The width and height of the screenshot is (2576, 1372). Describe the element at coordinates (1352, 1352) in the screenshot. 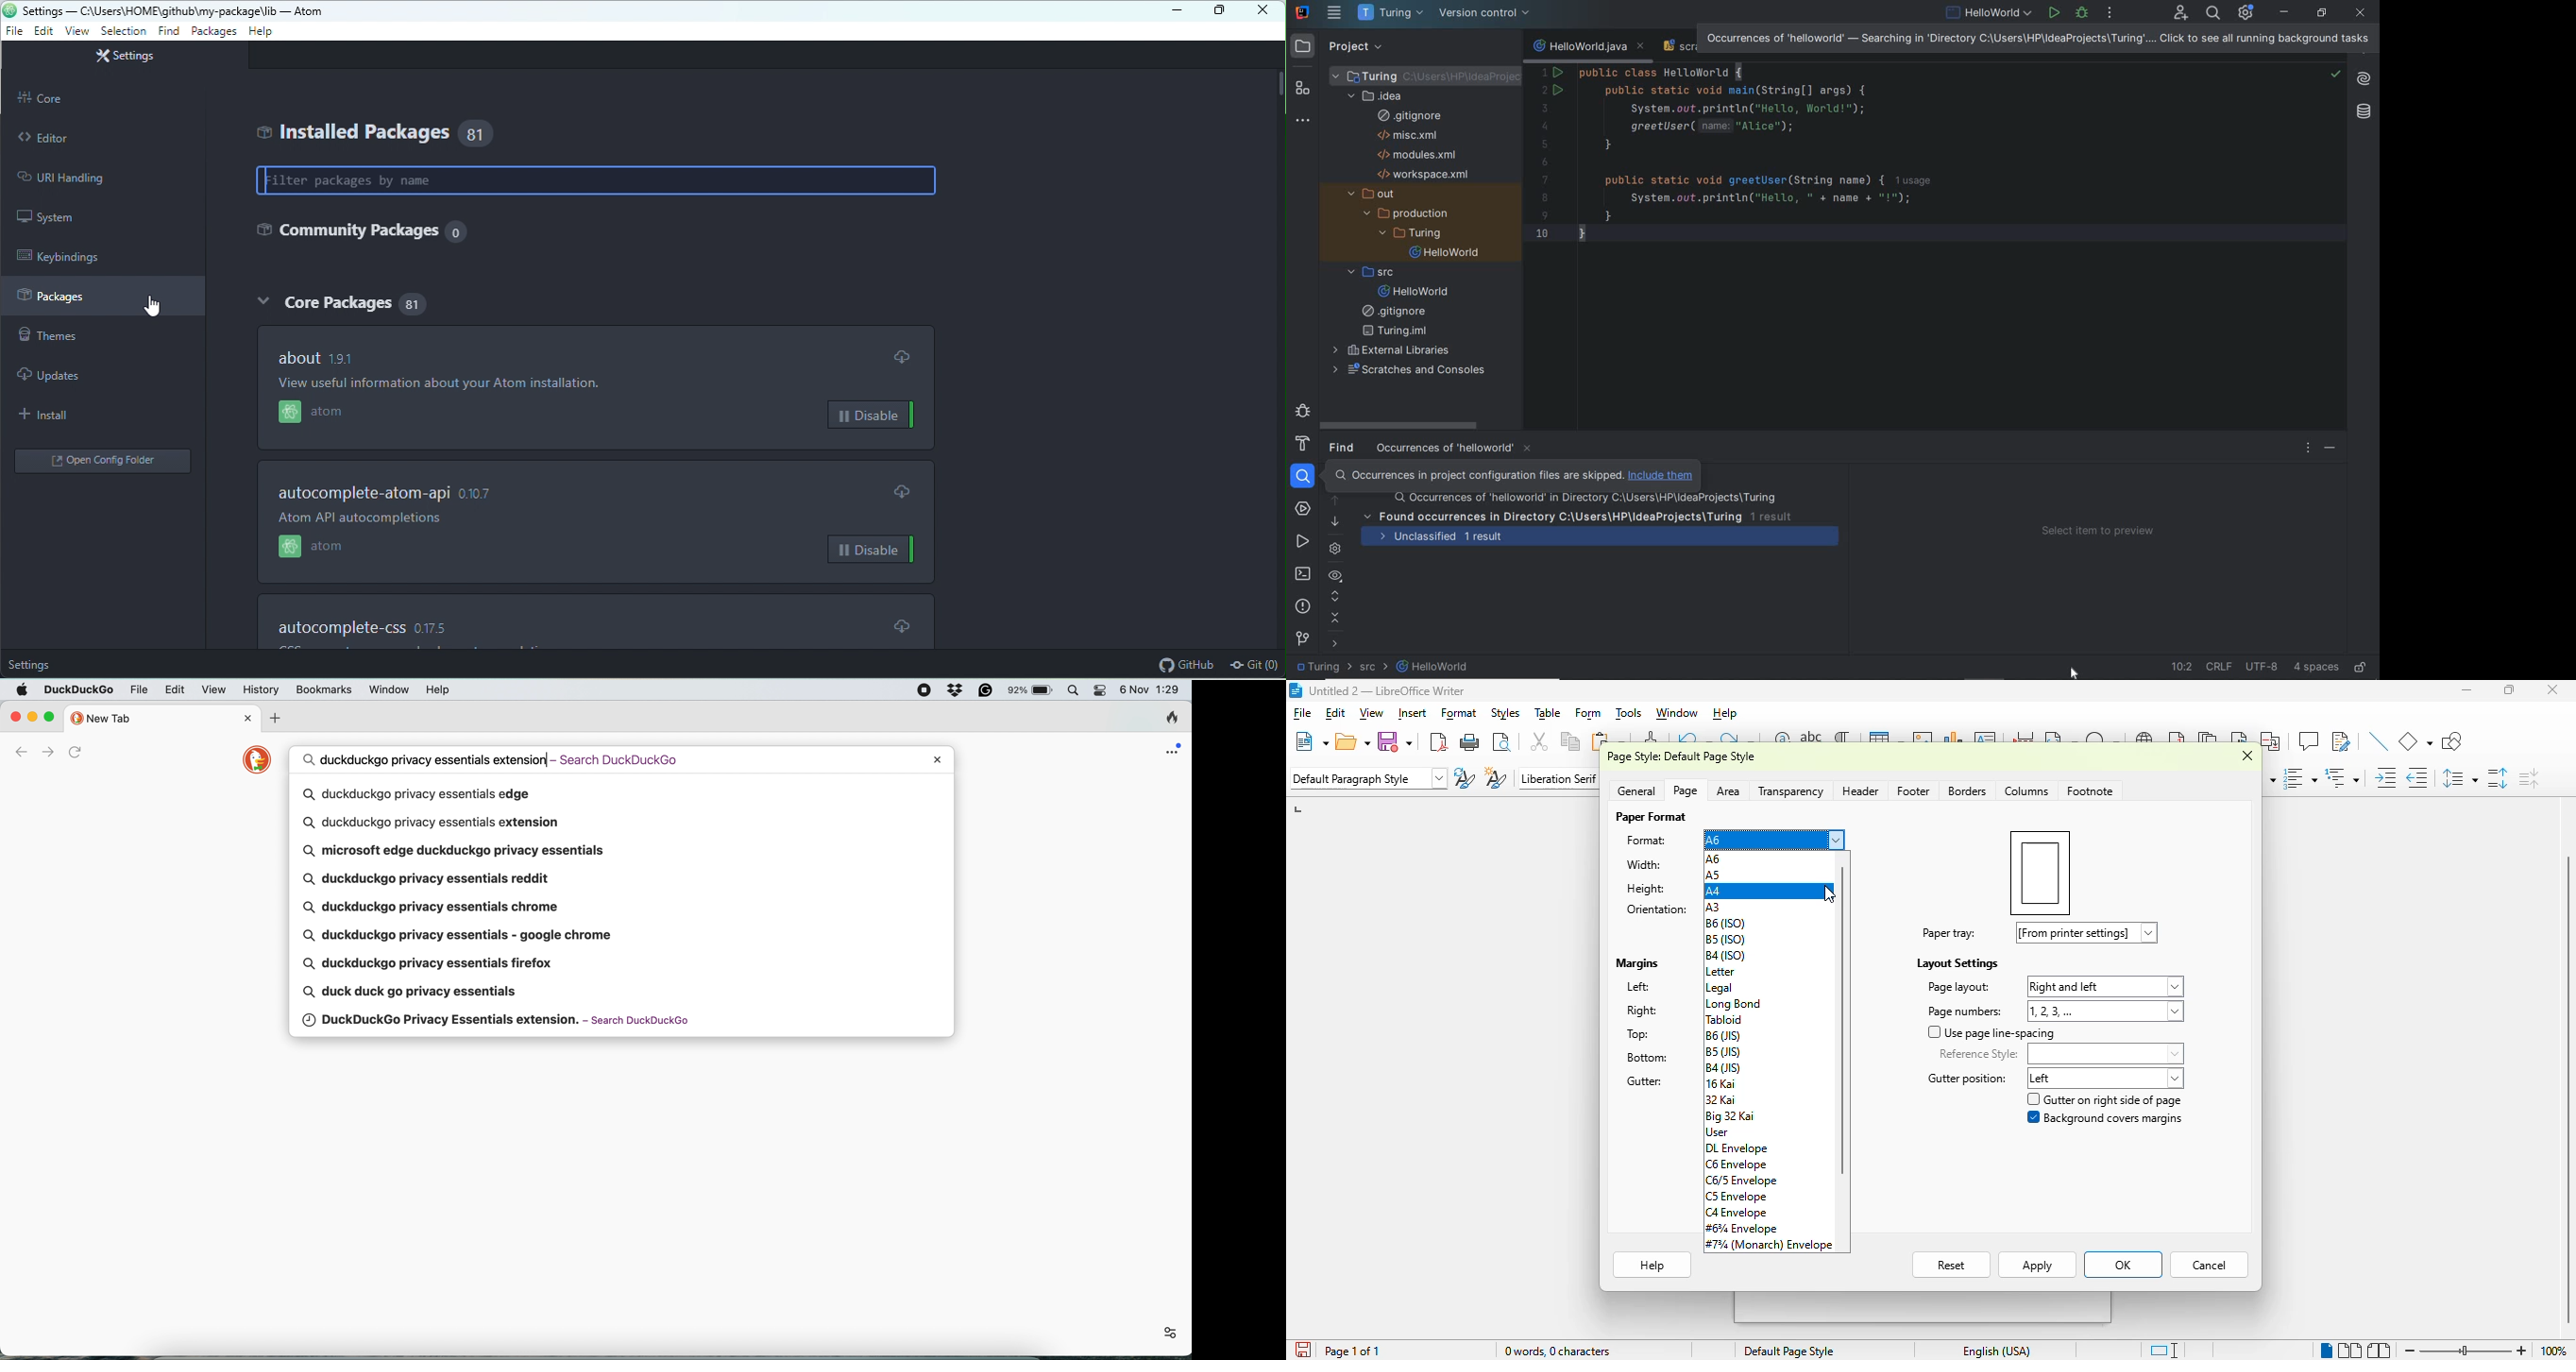

I see `page 1 of 1` at that location.